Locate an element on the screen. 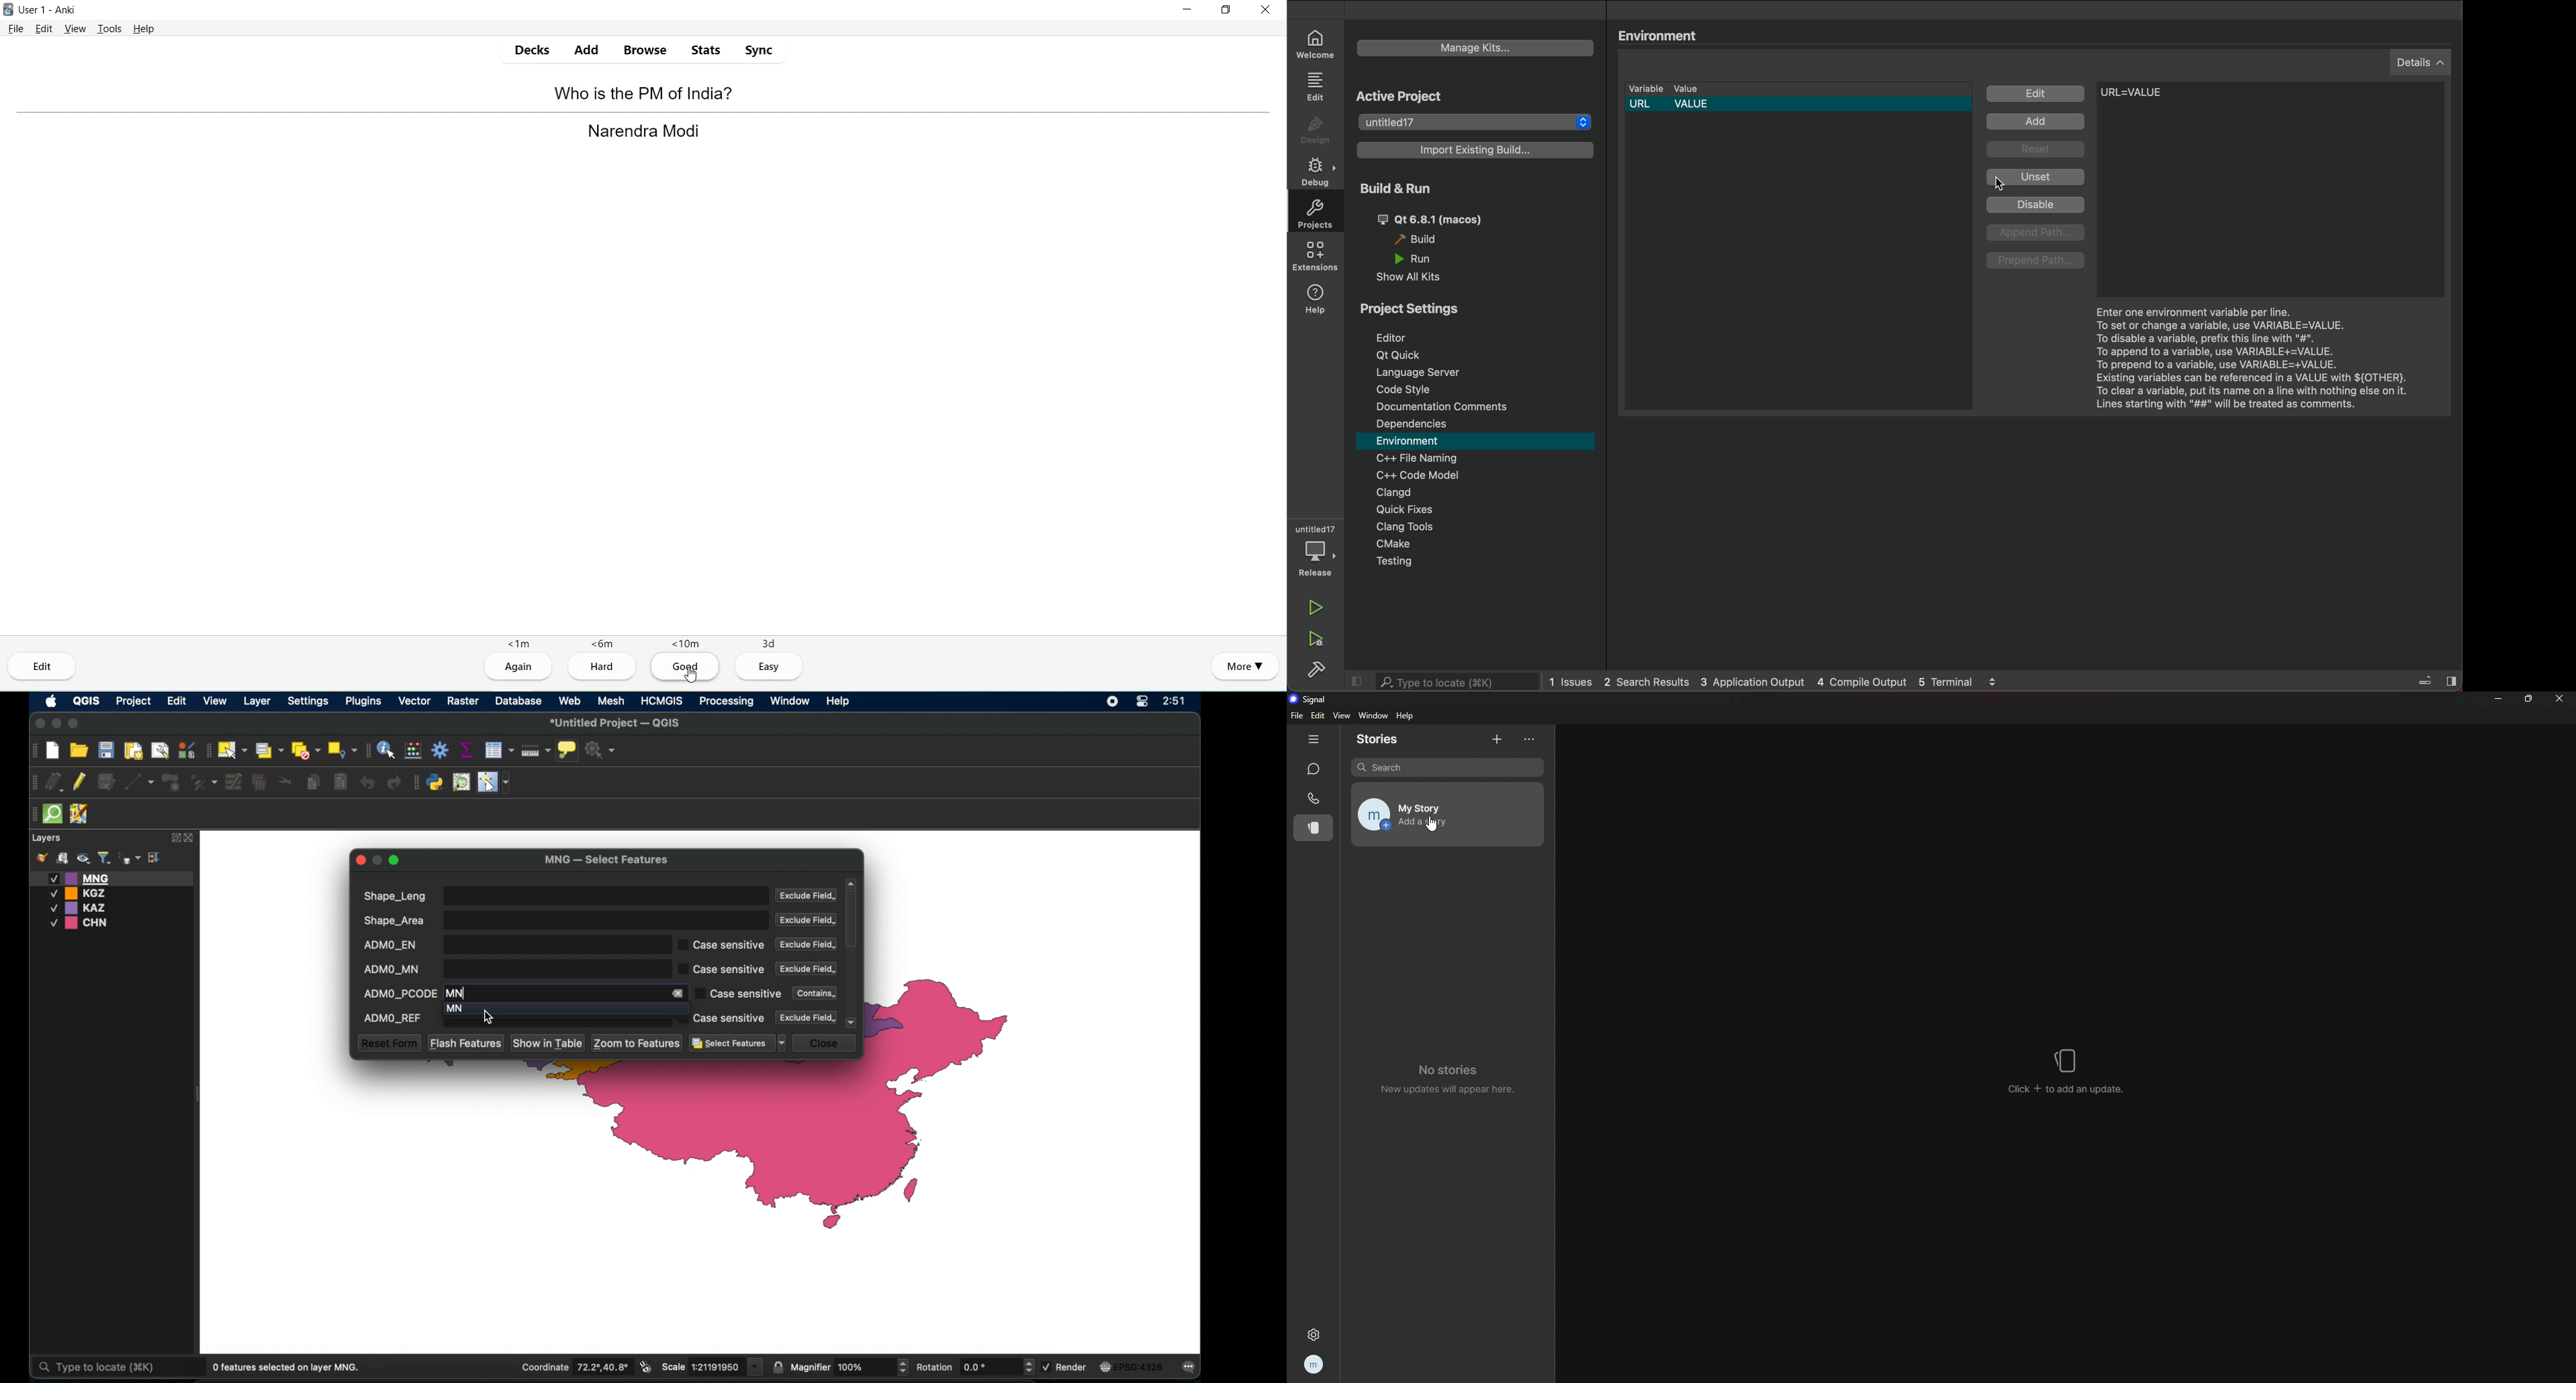  Tools is located at coordinates (109, 29).